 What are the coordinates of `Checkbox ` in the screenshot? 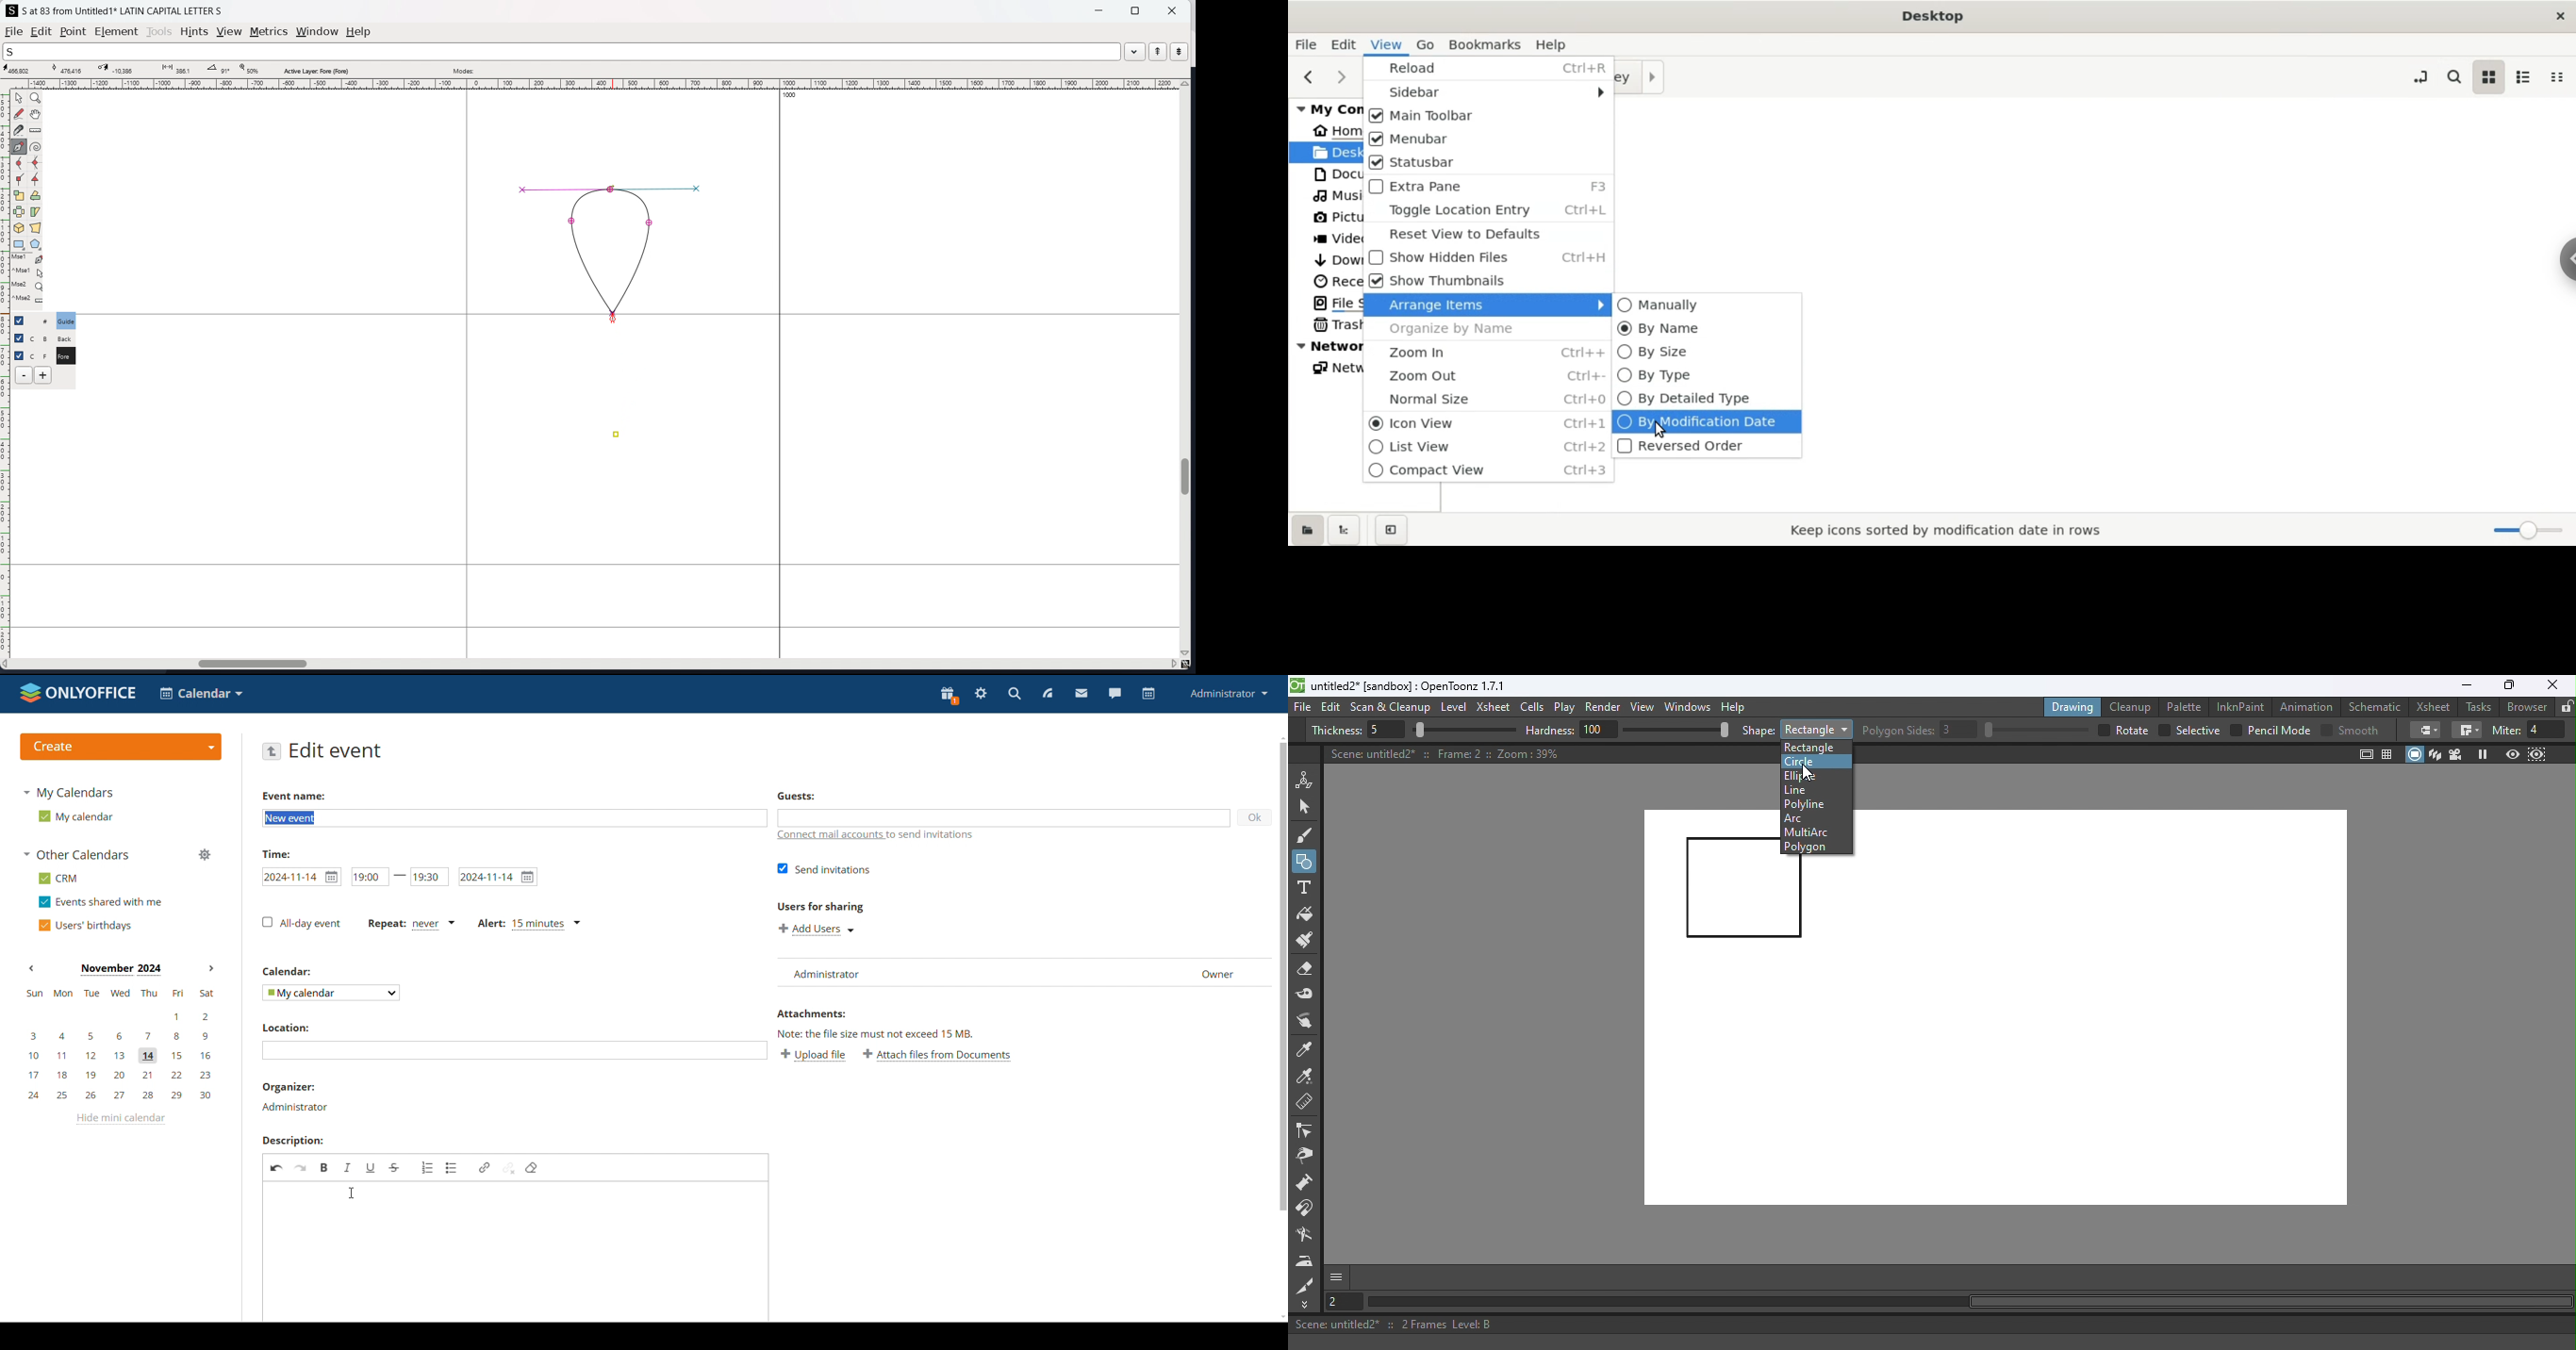 It's located at (2326, 729).